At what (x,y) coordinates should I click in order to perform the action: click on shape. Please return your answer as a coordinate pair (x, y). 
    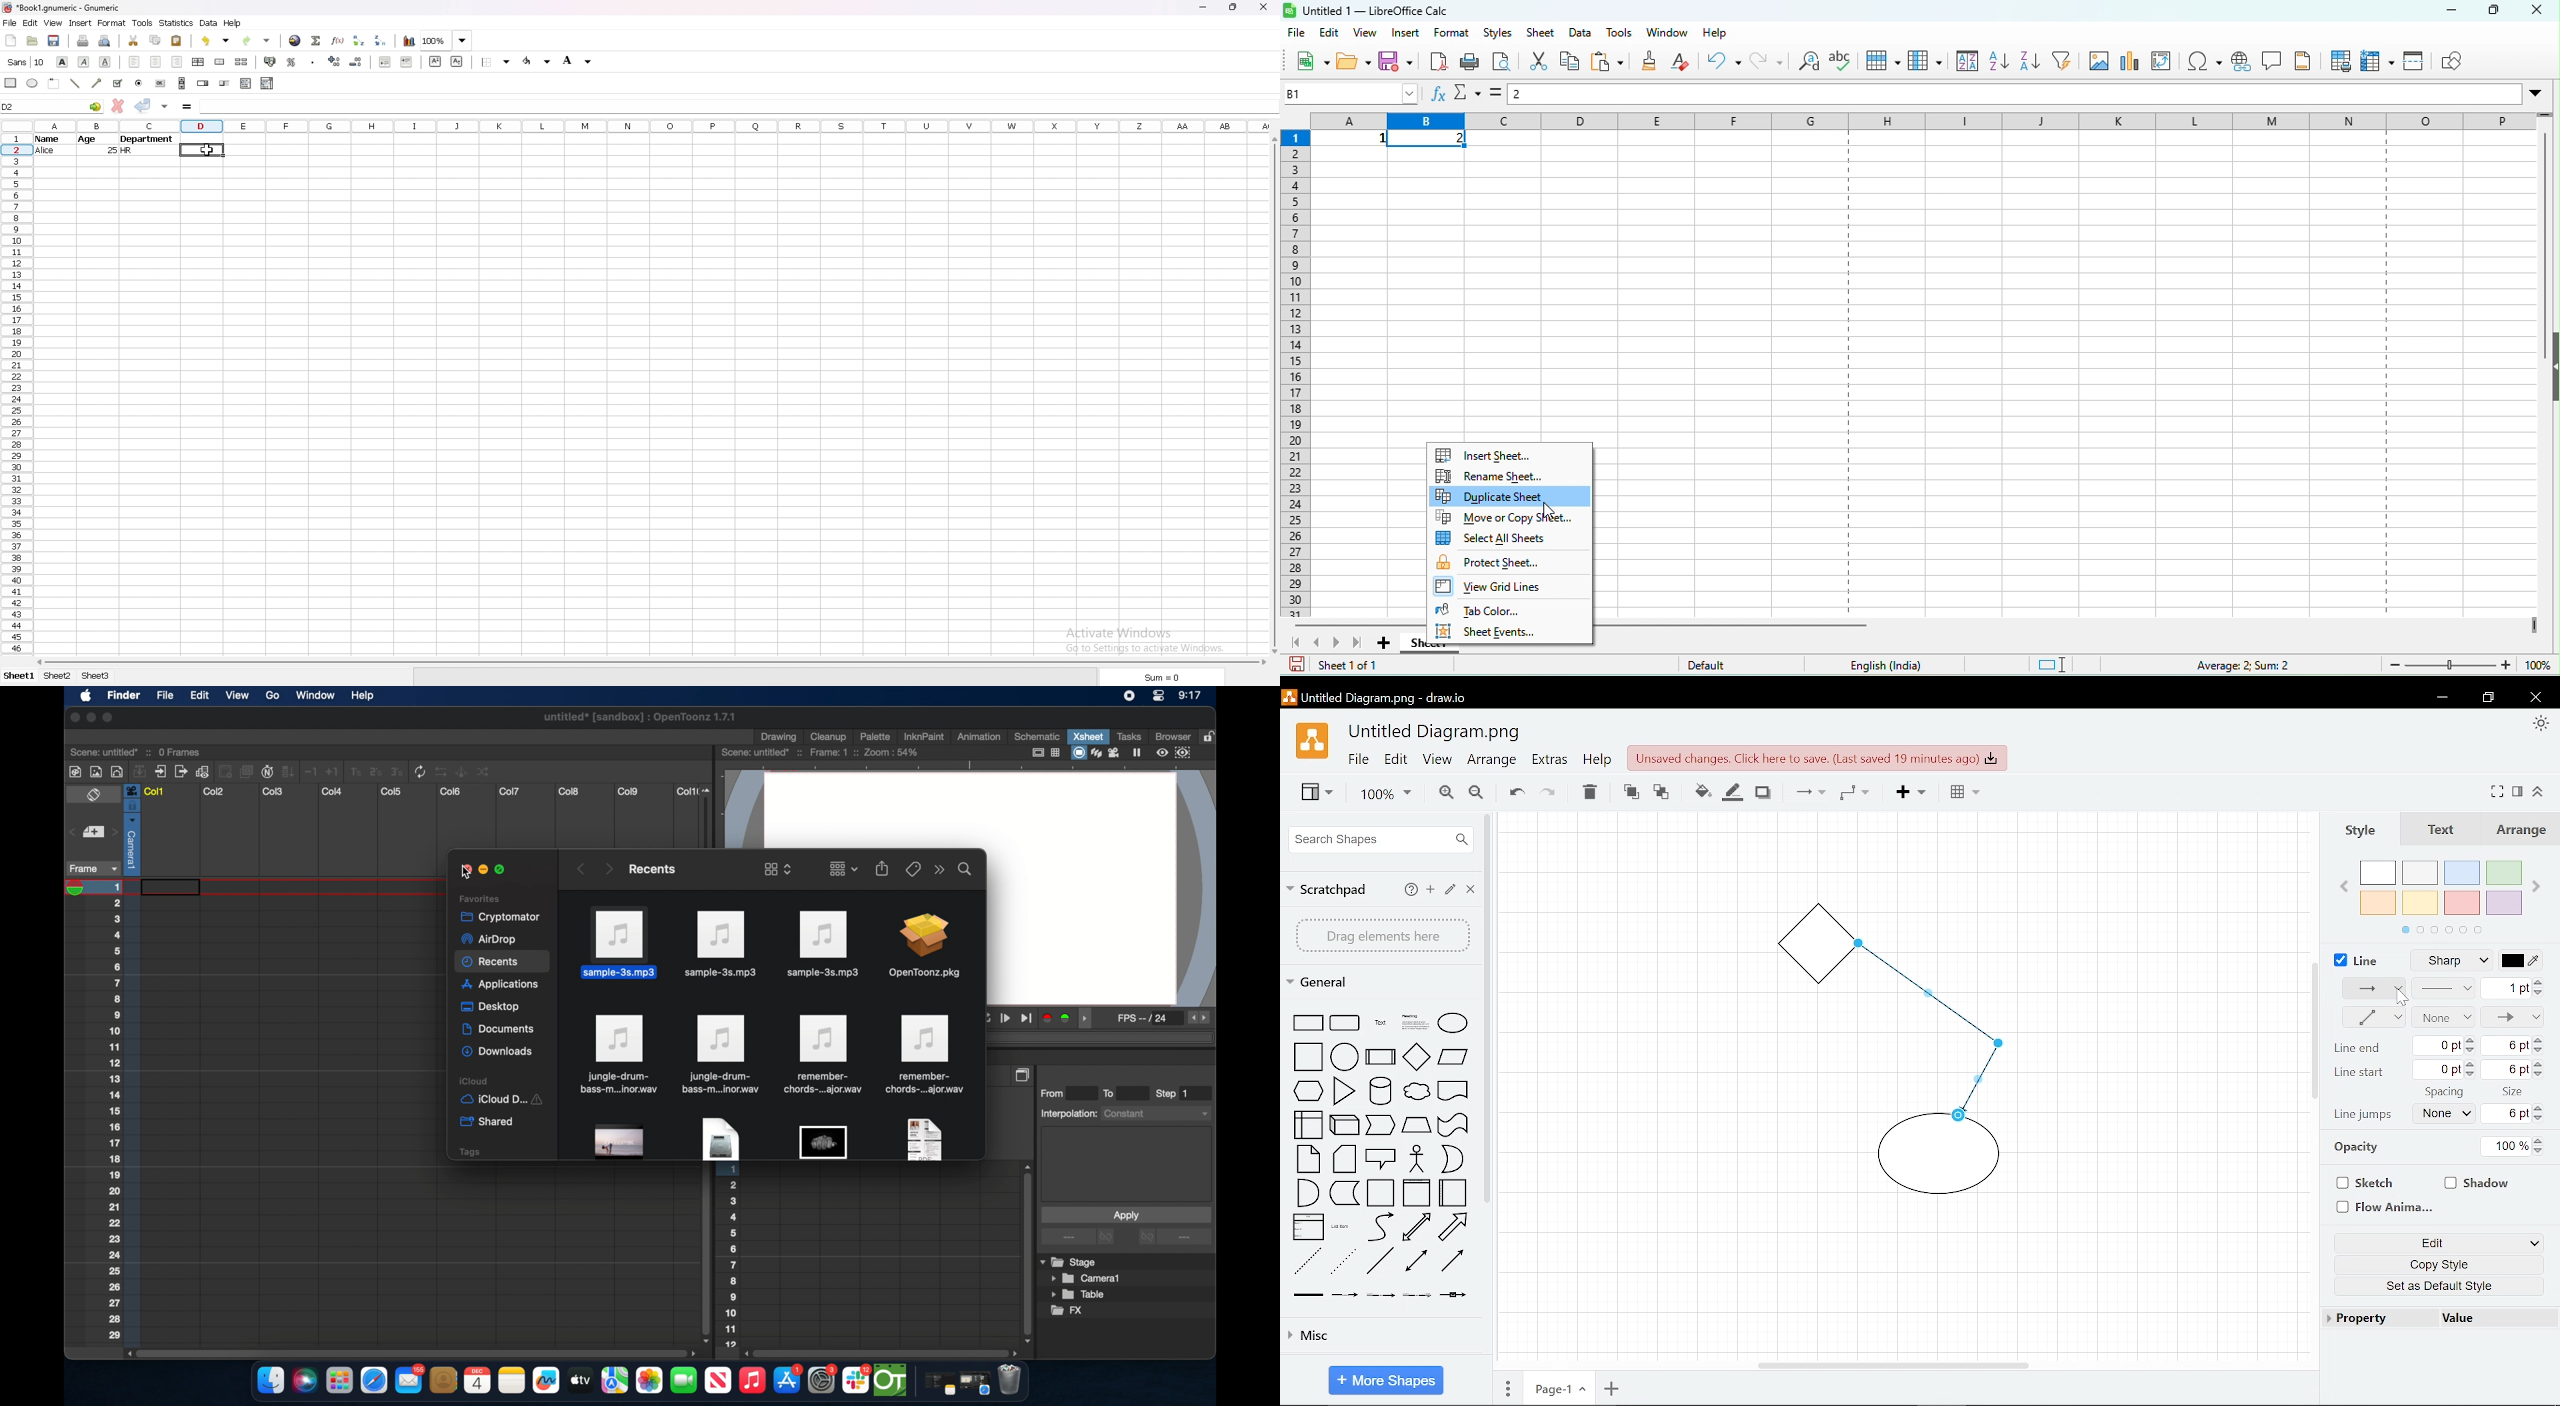
    Looking at the image, I should click on (1381, 1126).